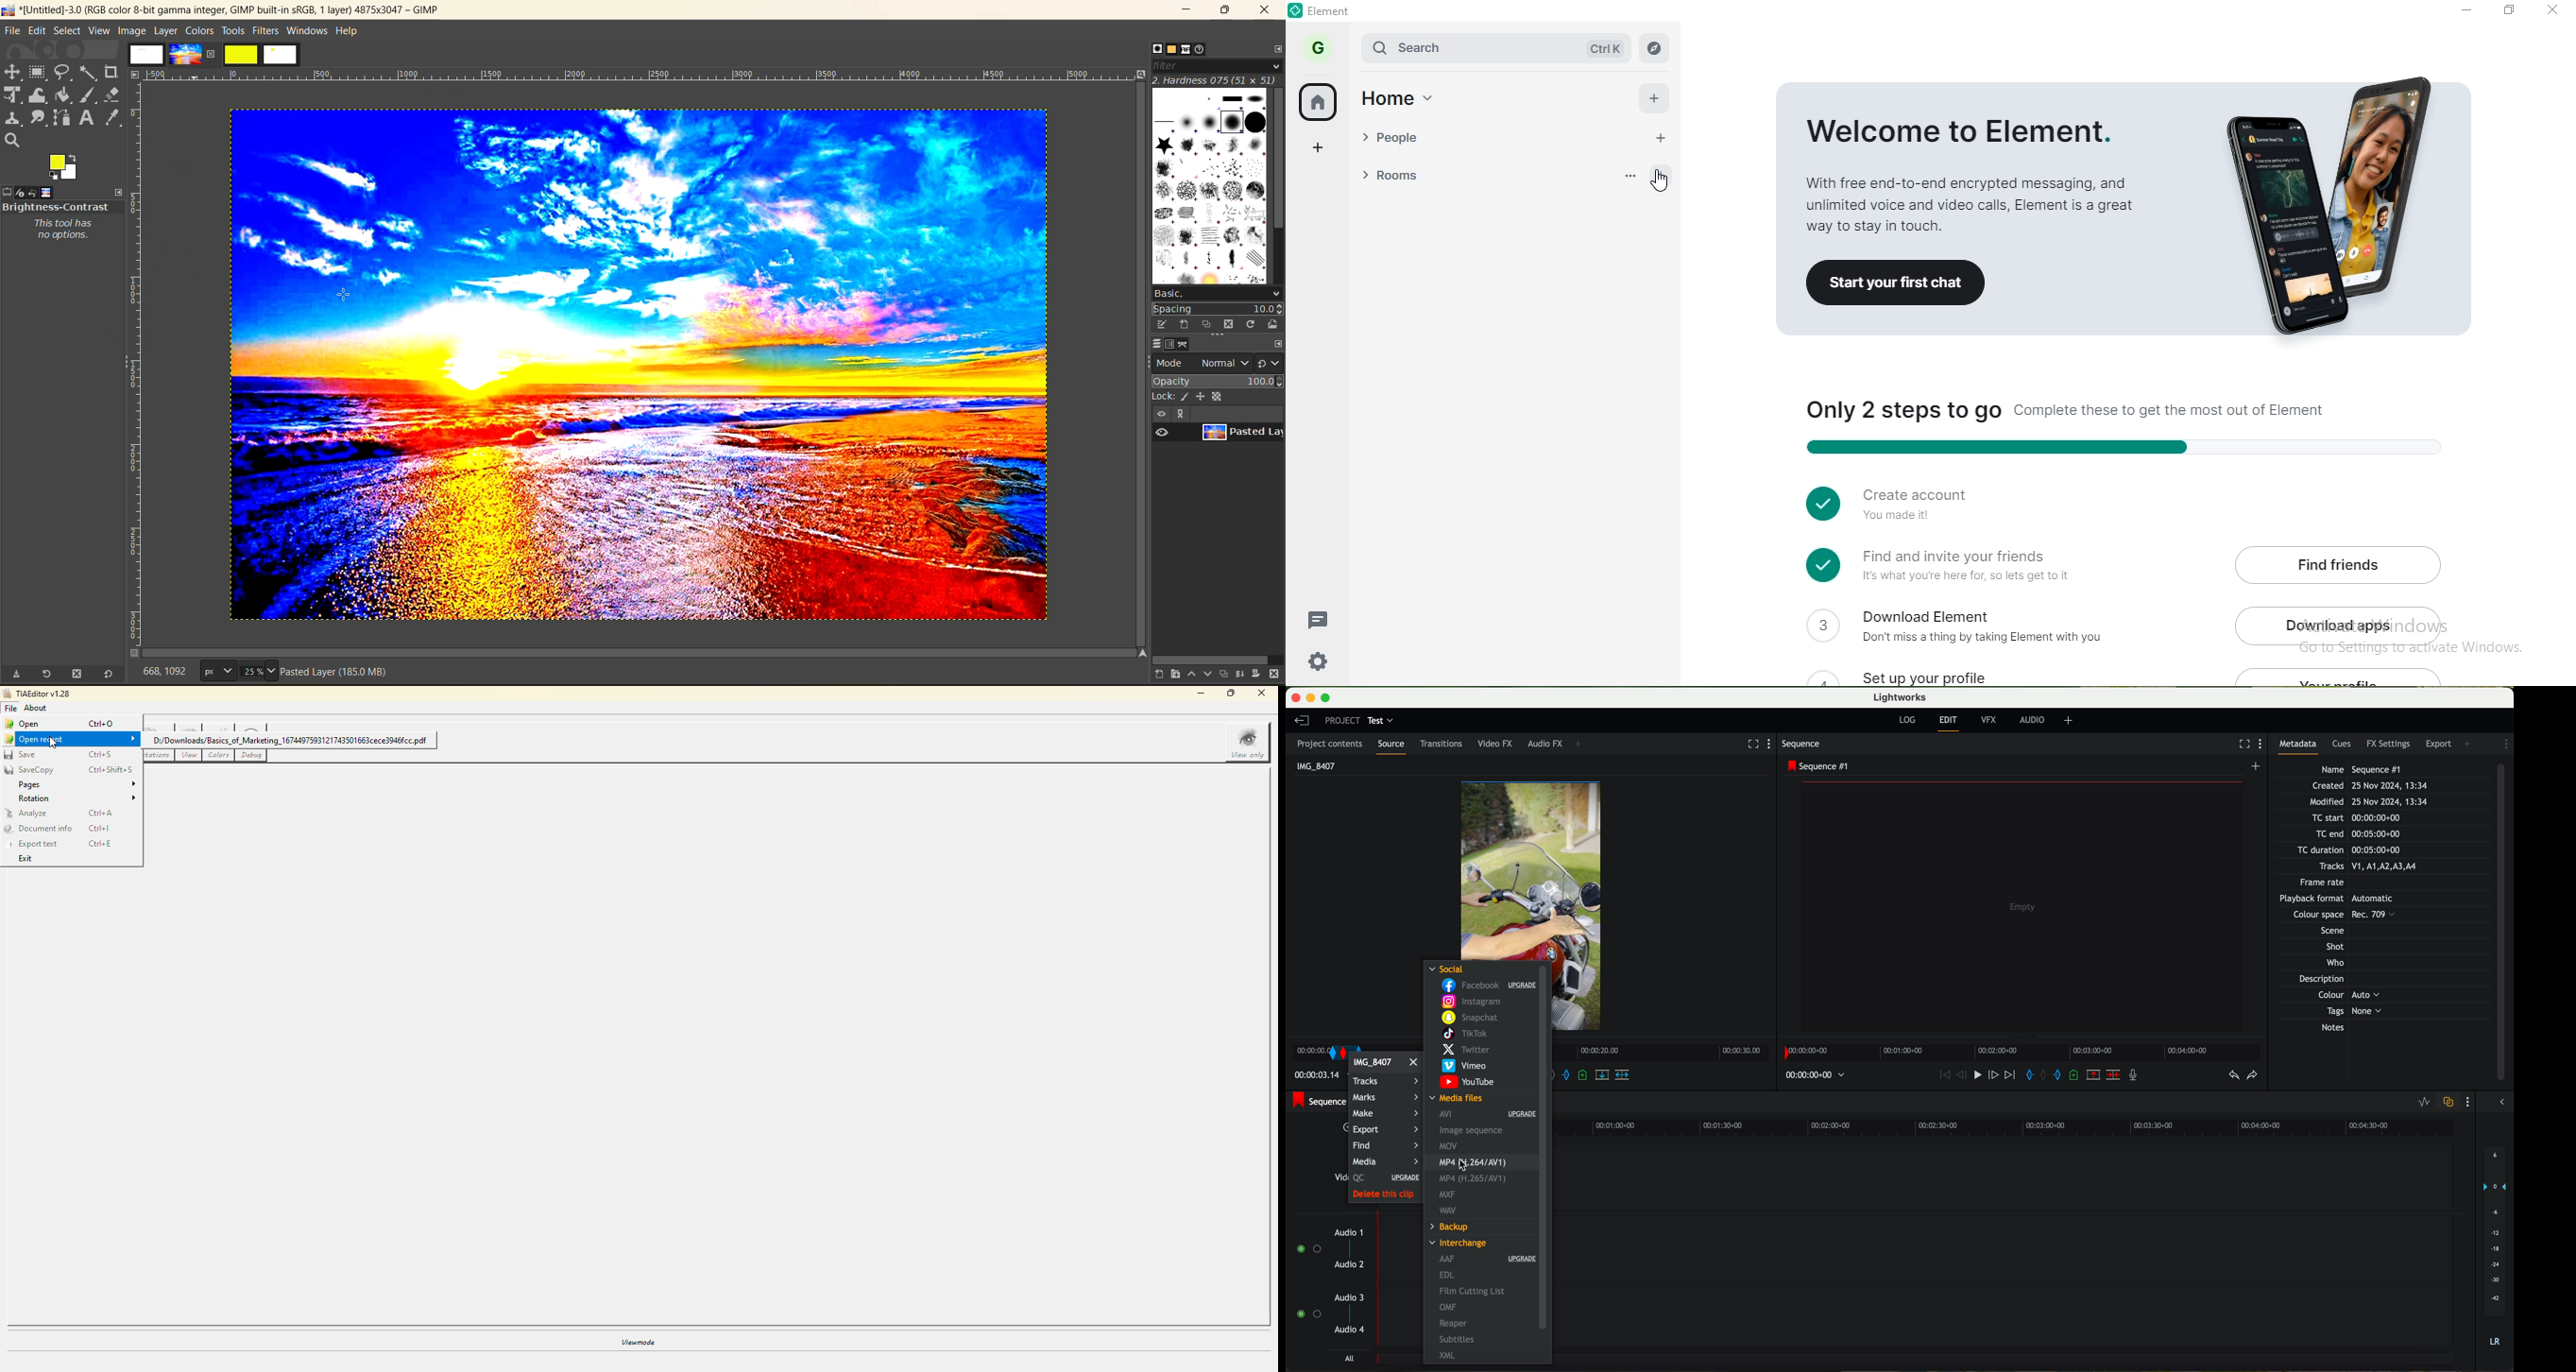  Describe the element at coordinates (1394, 747) in the screenshot. I see `source` at that location.